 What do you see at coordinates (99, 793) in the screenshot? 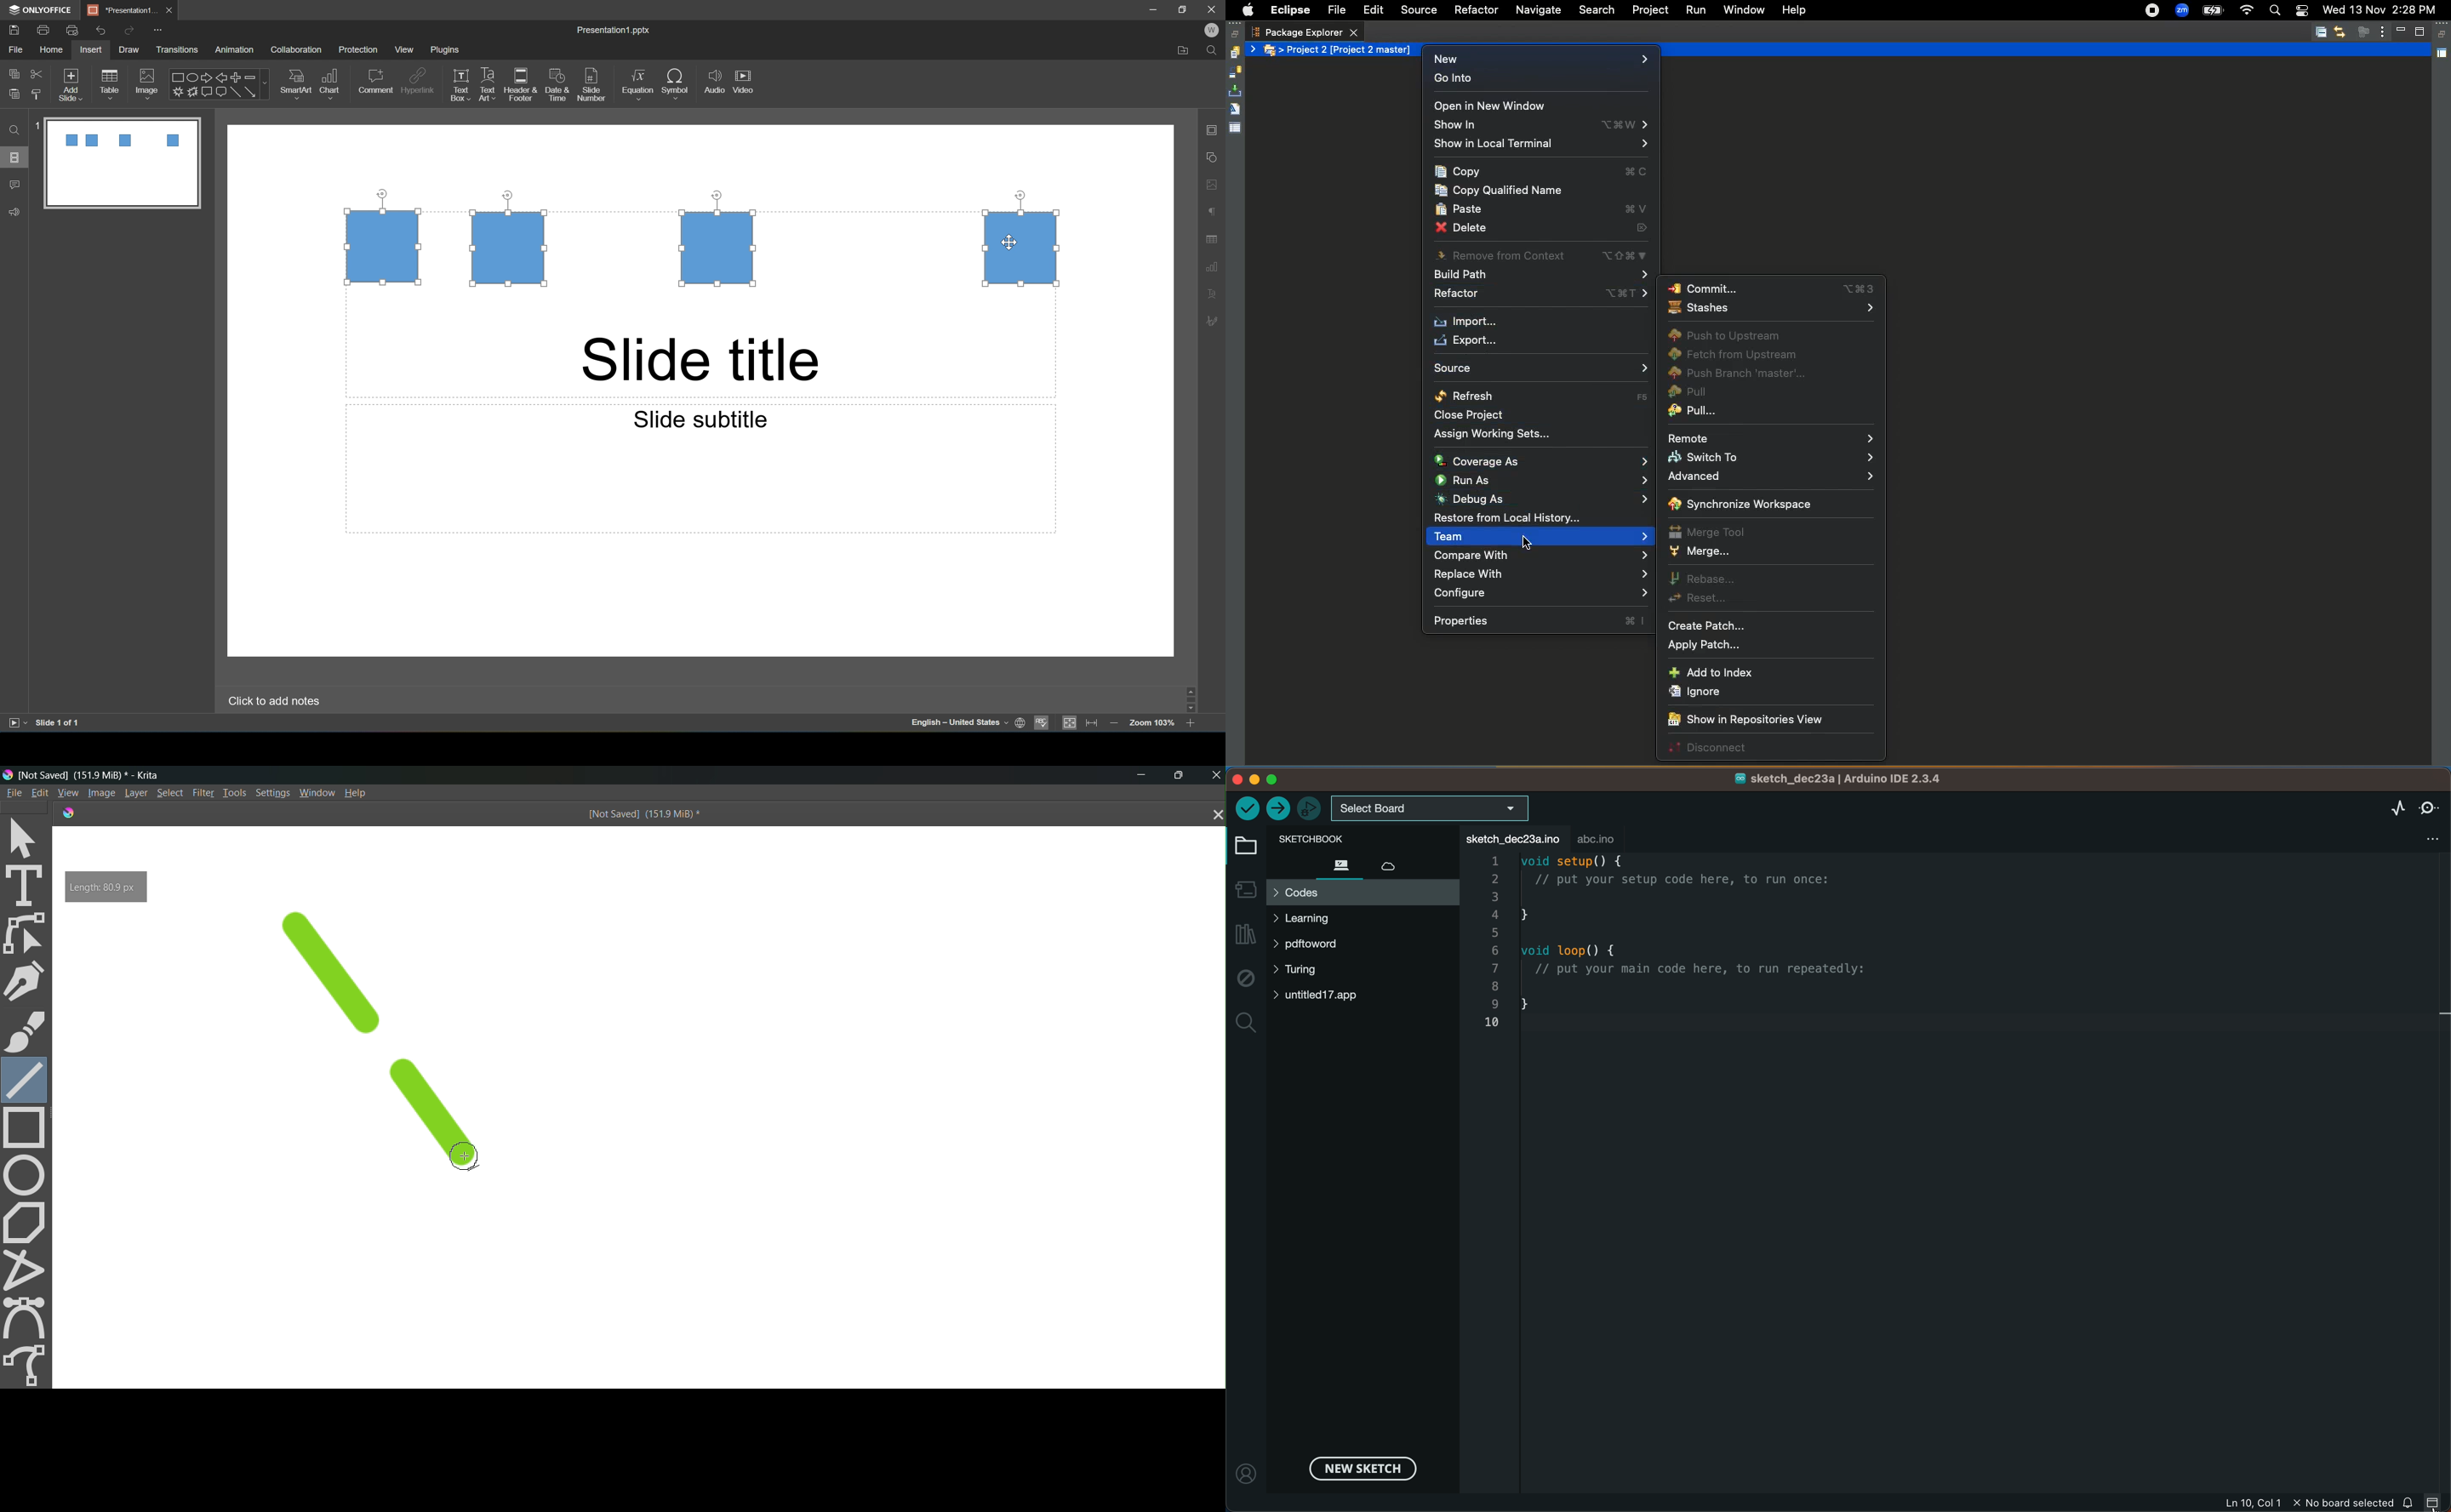
I see `Image` at bounding box center [99, 793].